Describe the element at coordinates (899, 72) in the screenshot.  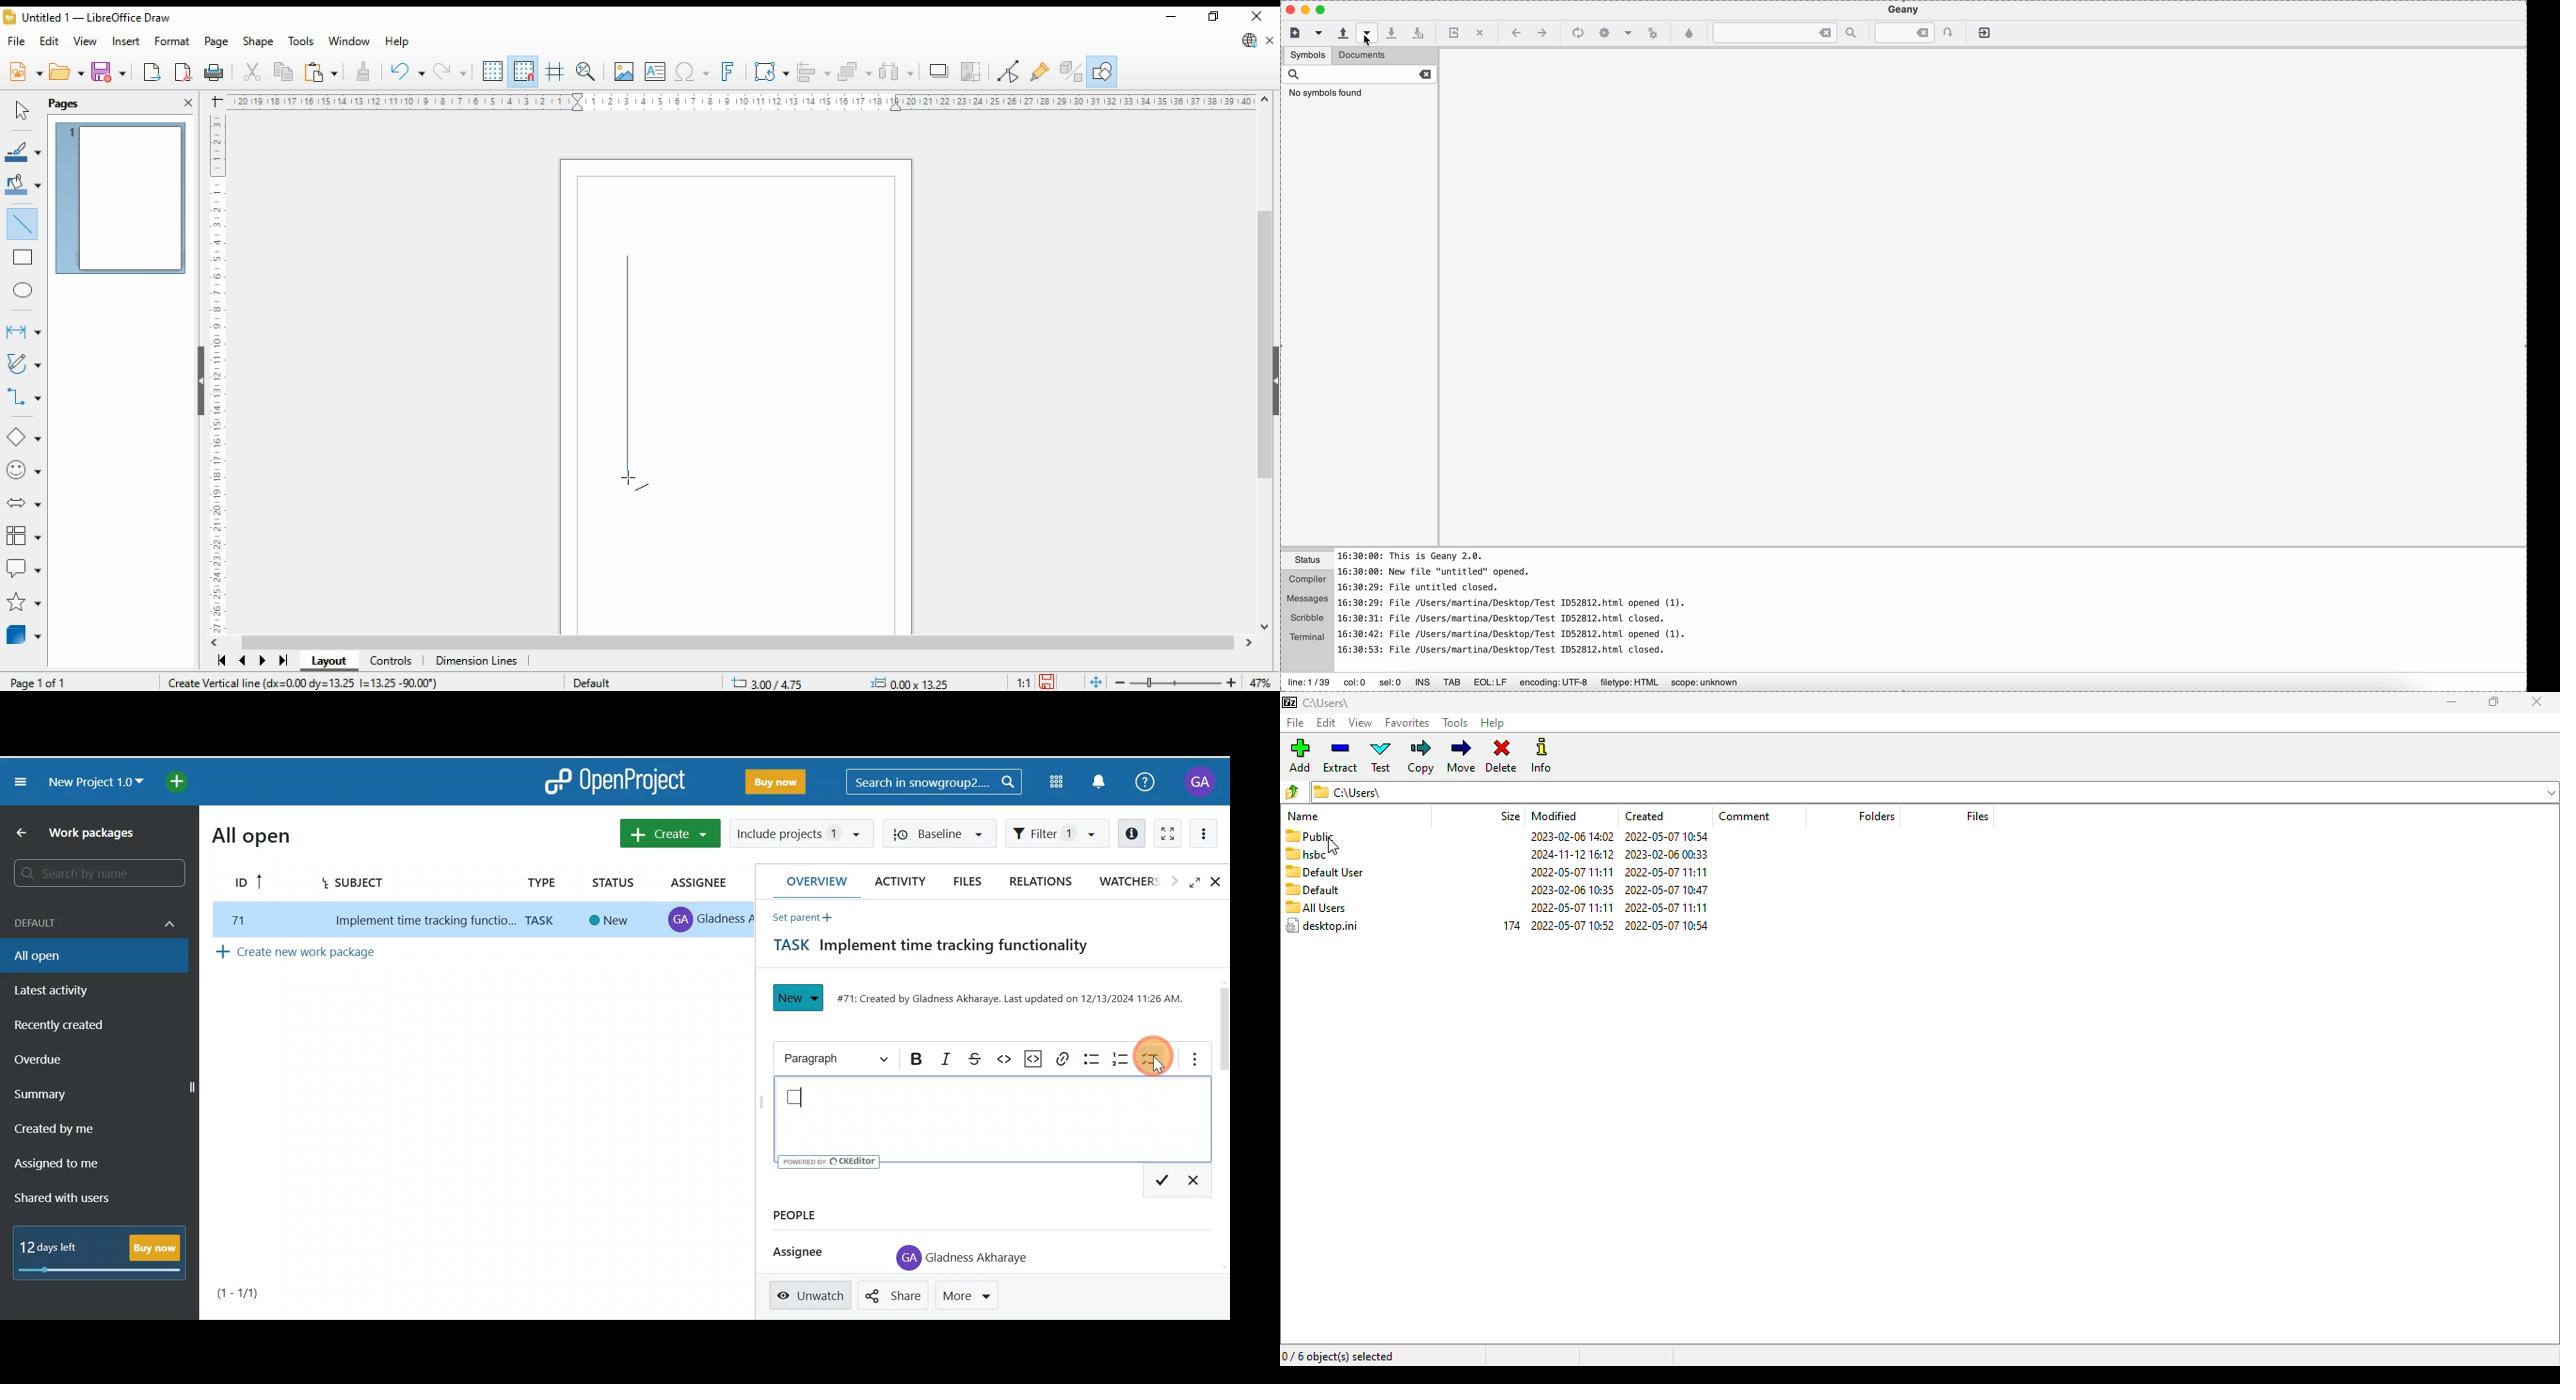
I see `select at least three objects to distribute` at that location.